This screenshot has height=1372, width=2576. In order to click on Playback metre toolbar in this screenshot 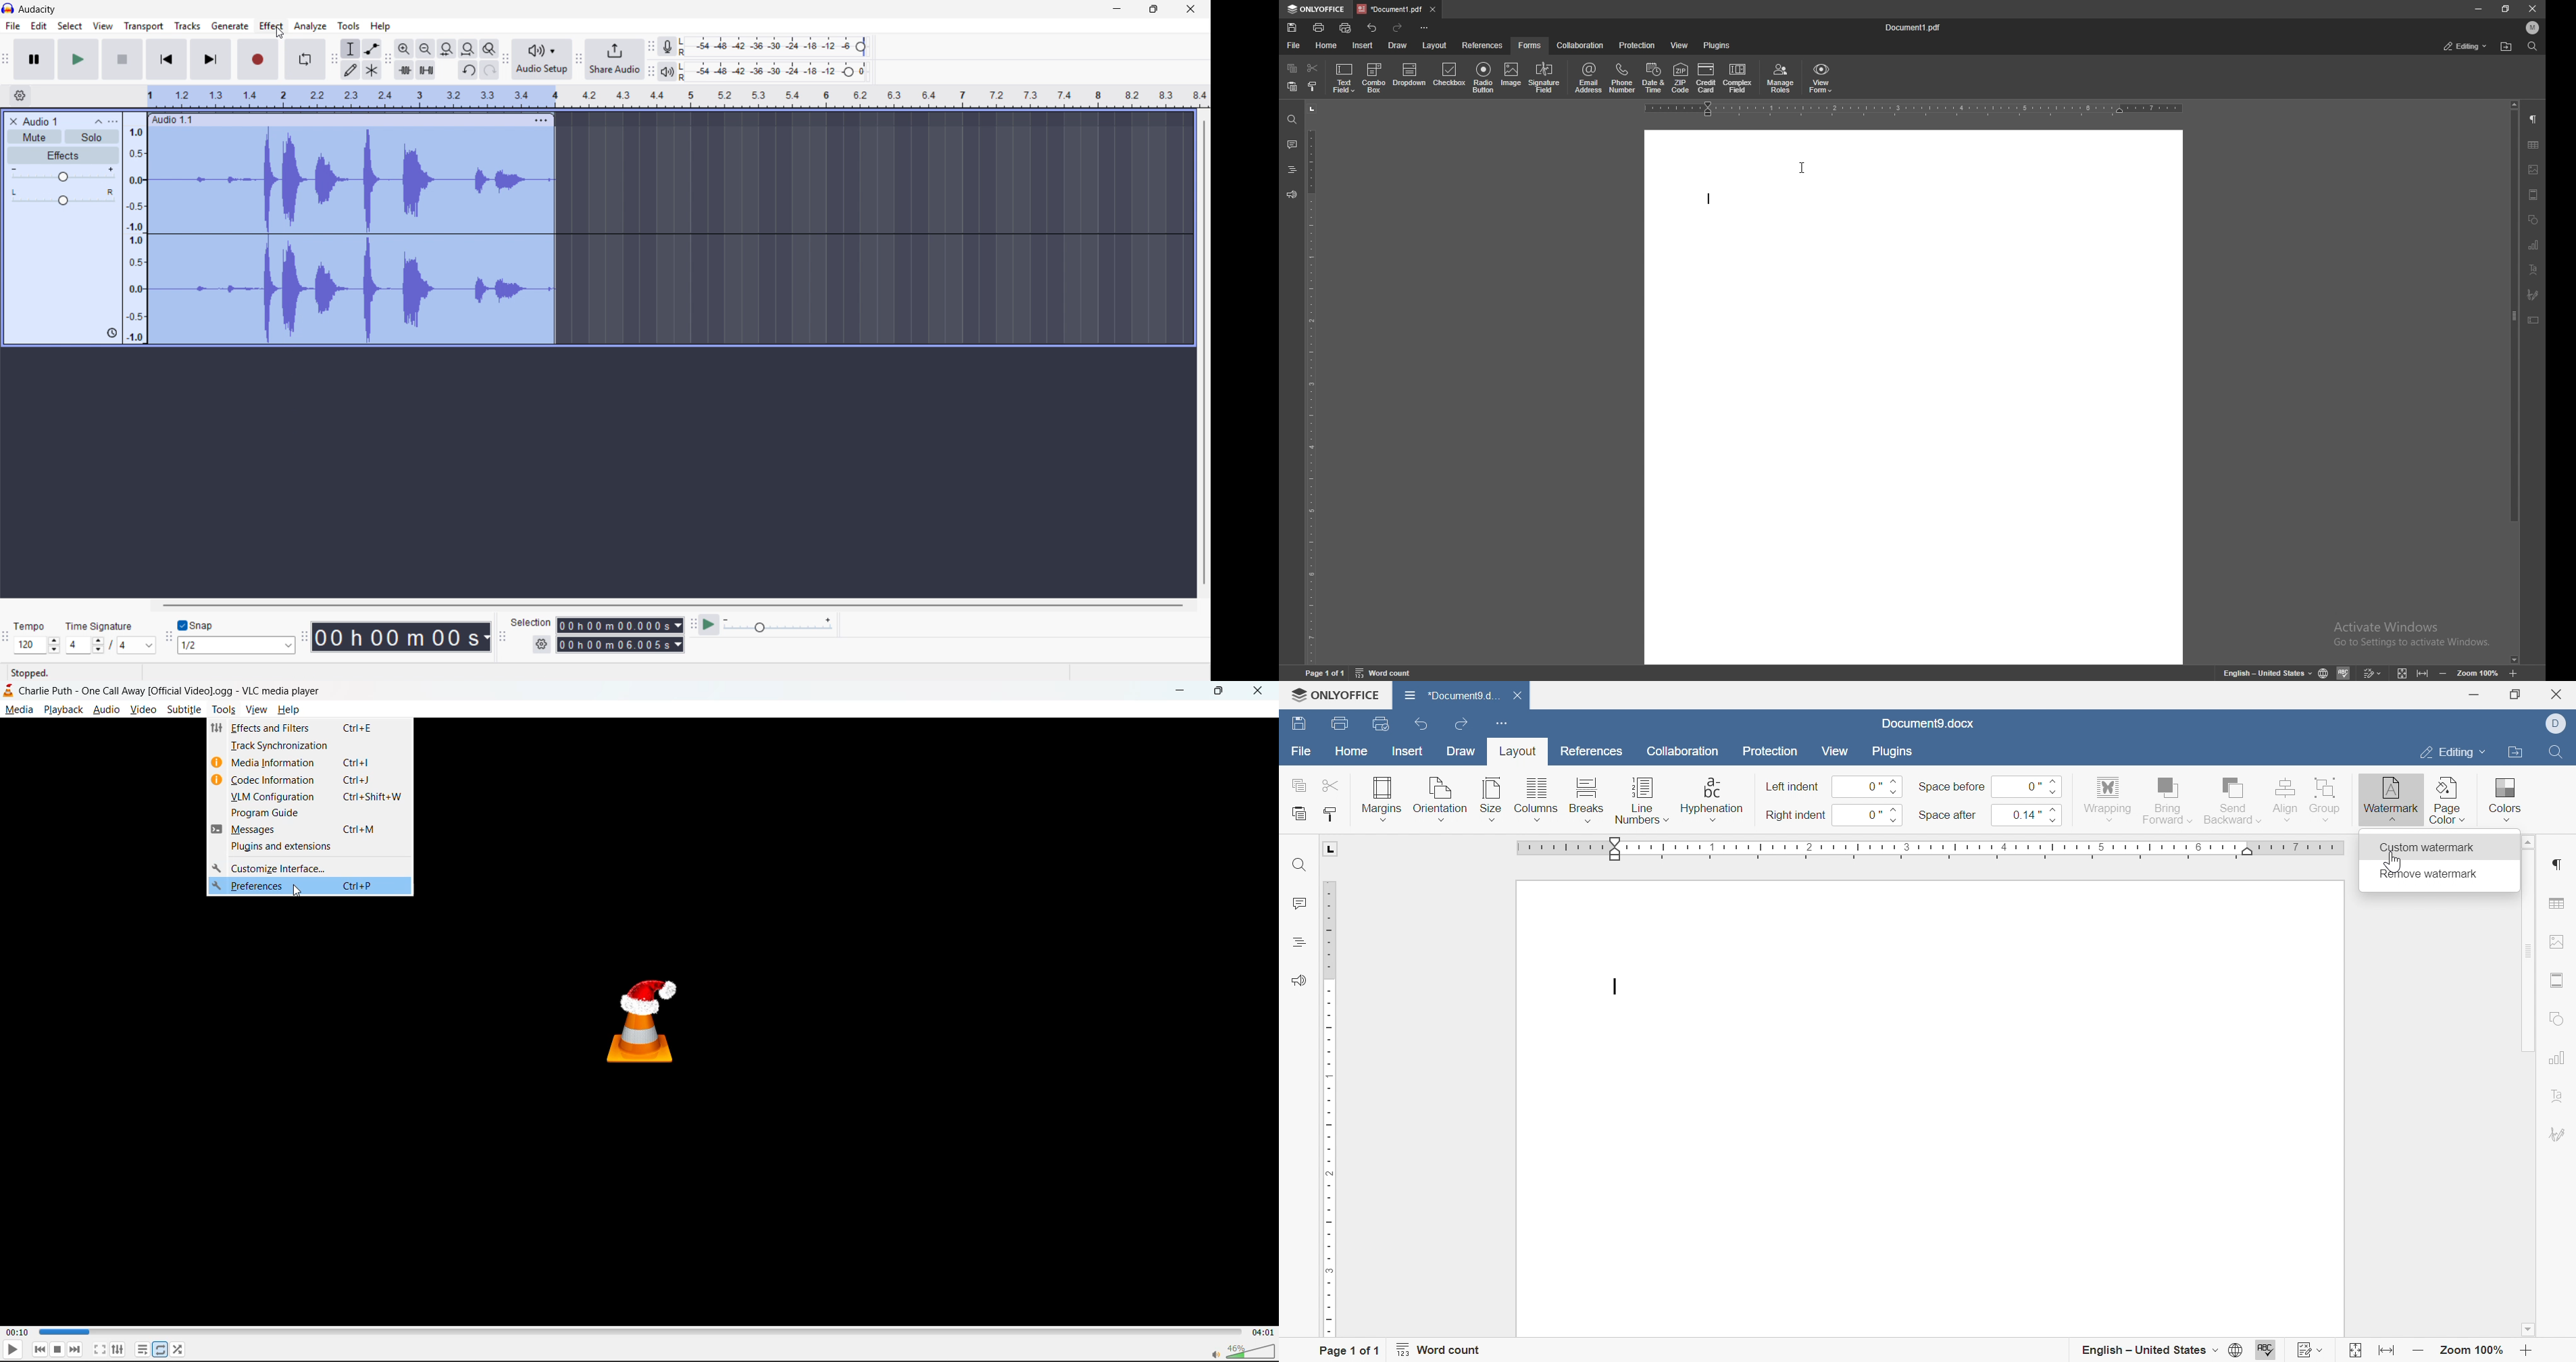, I will do `click(651, 71)`.